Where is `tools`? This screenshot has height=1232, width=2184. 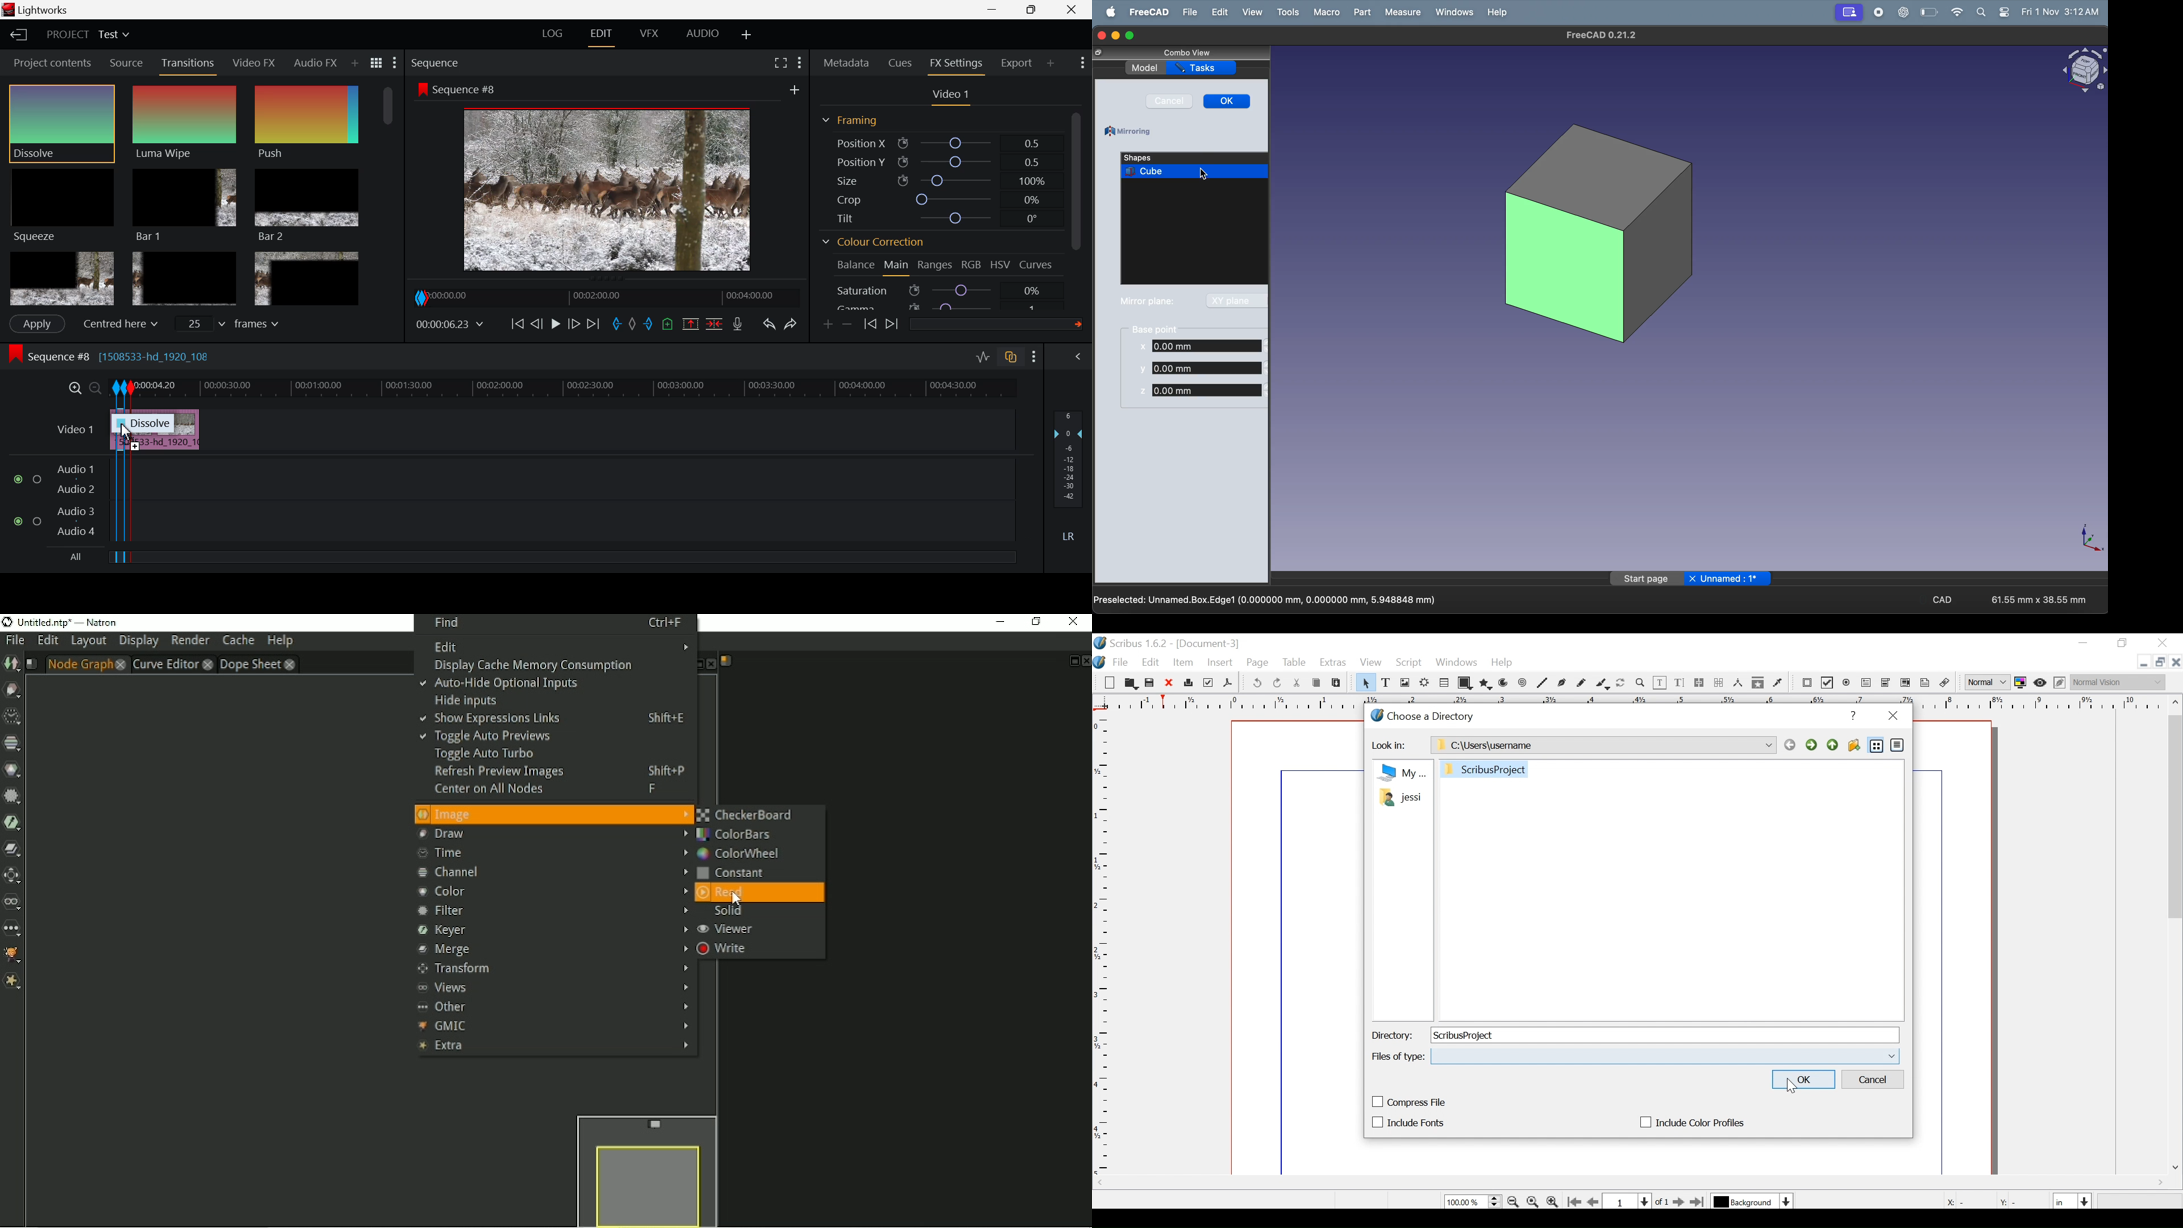
tools is located at coordinates (1287, 11).